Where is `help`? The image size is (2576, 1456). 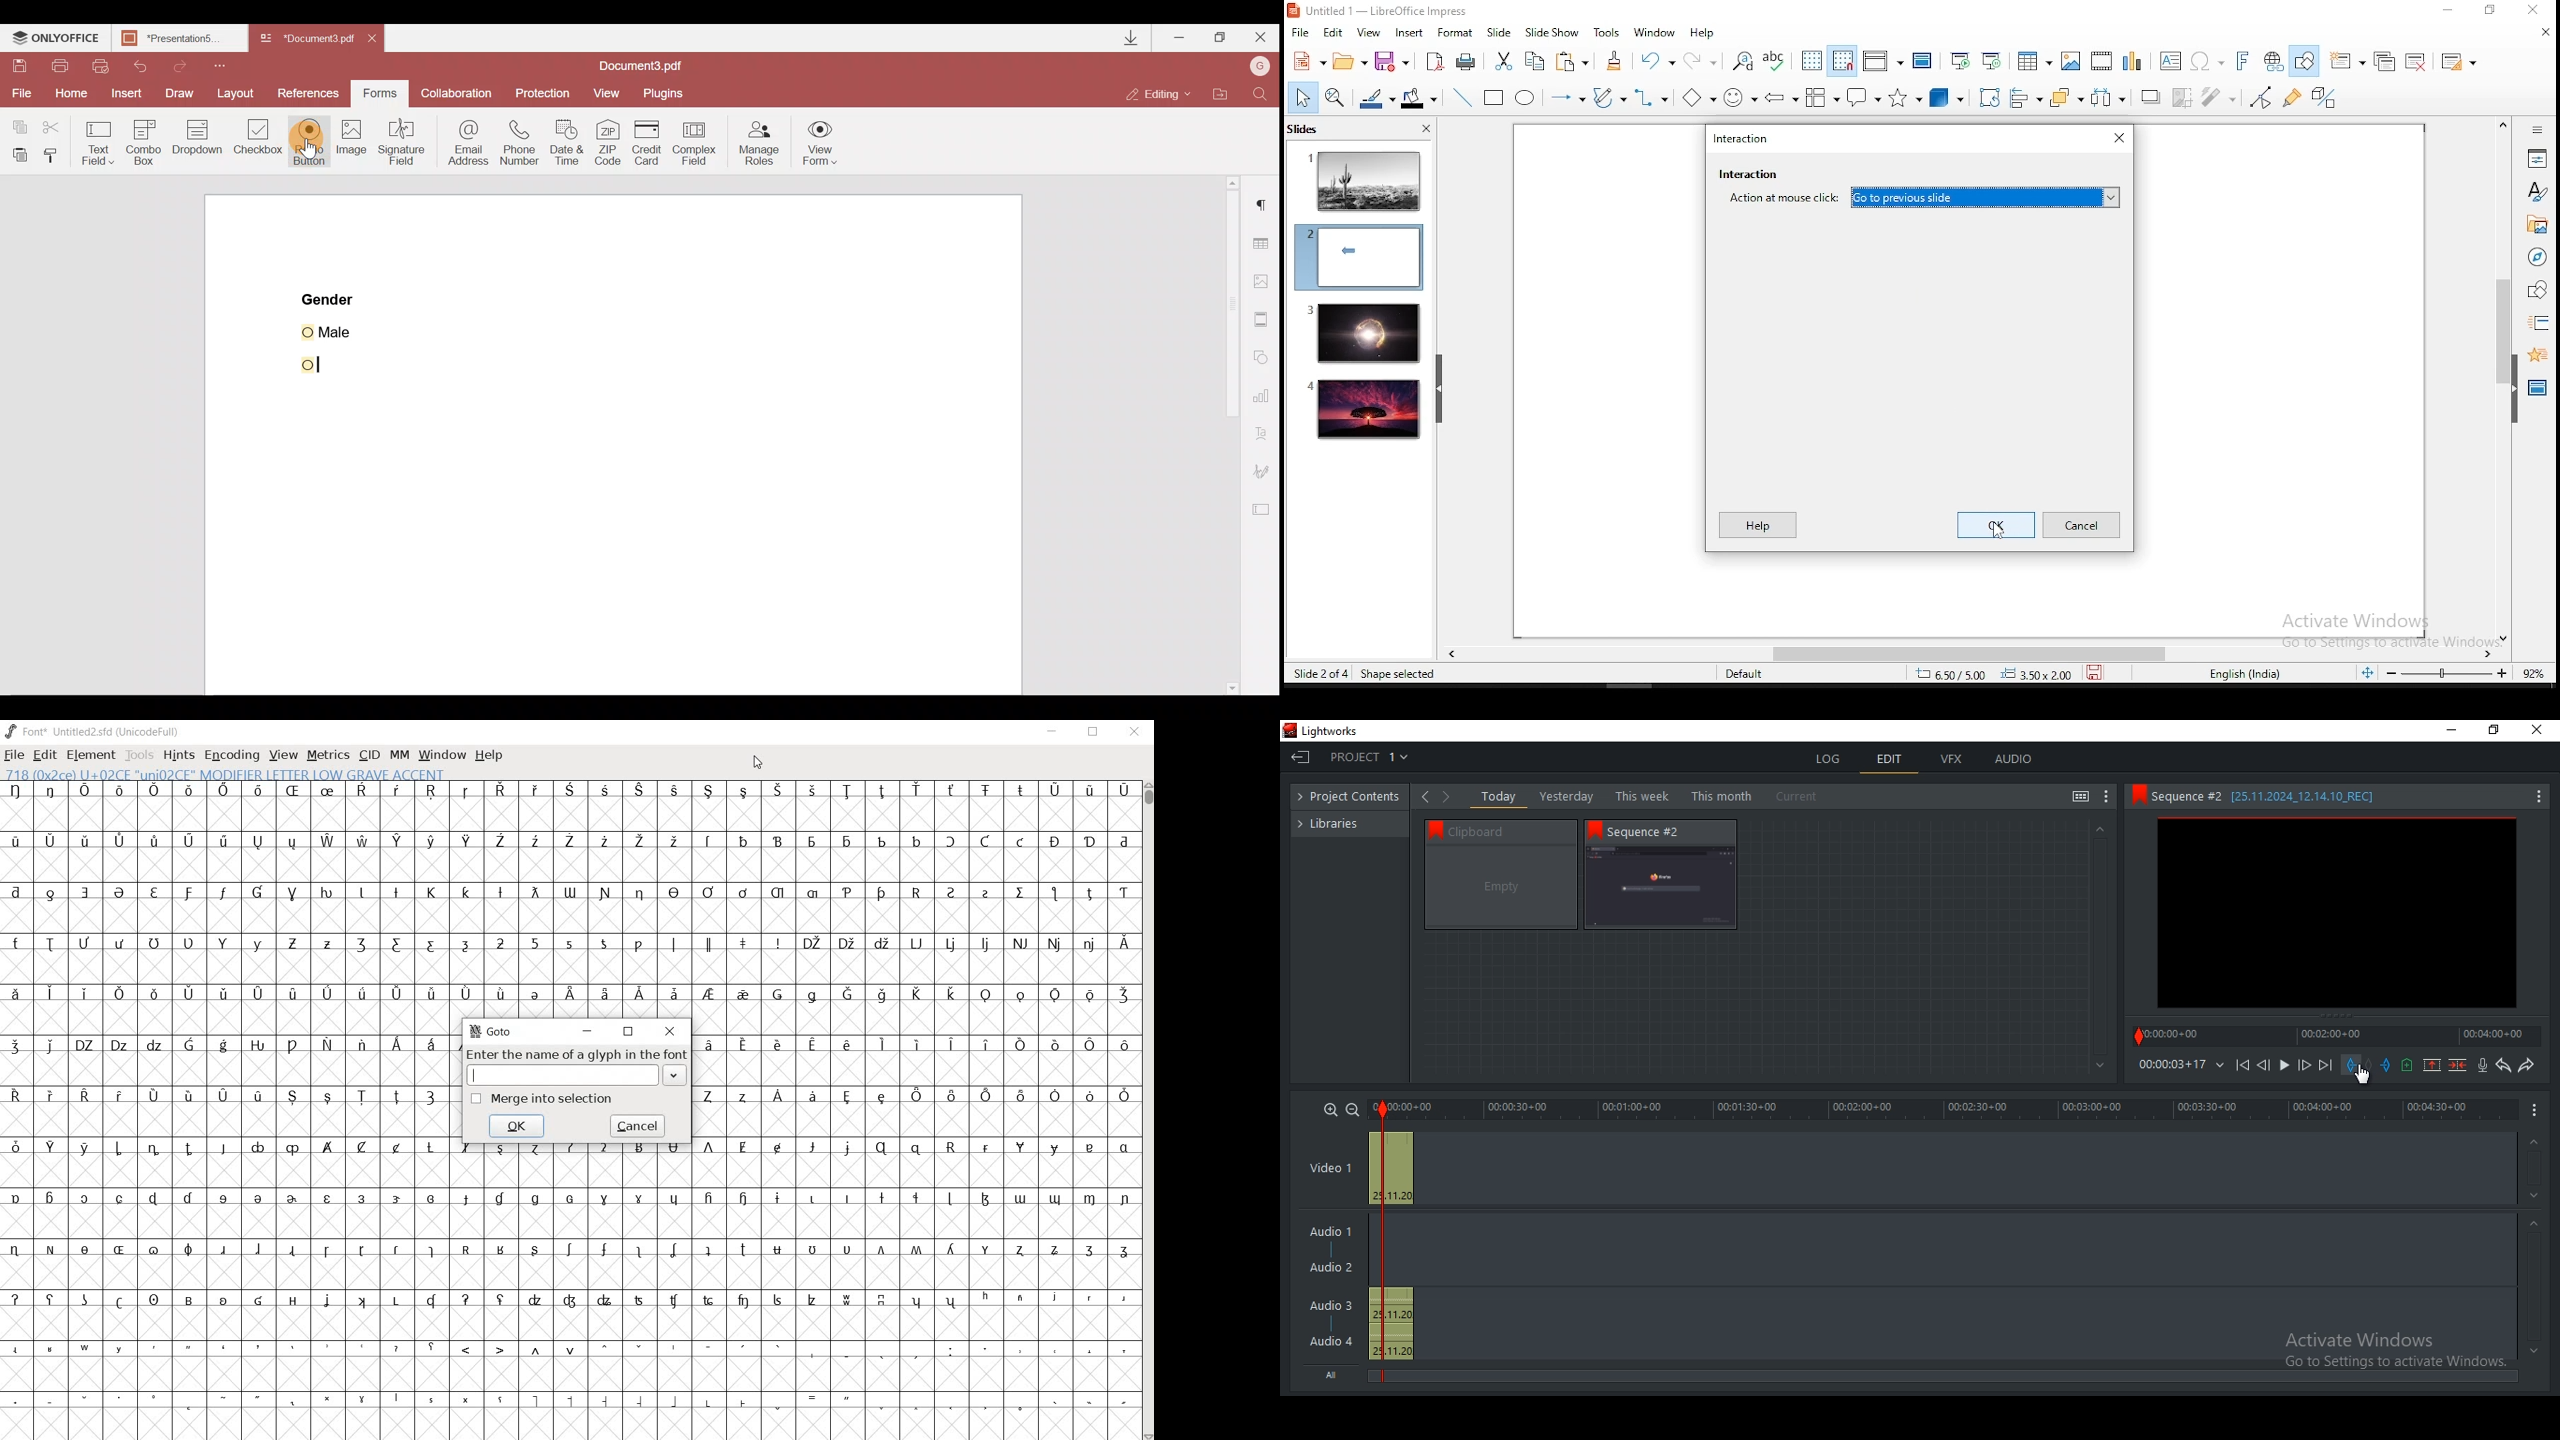 help is located at coordinates (1757, 526).